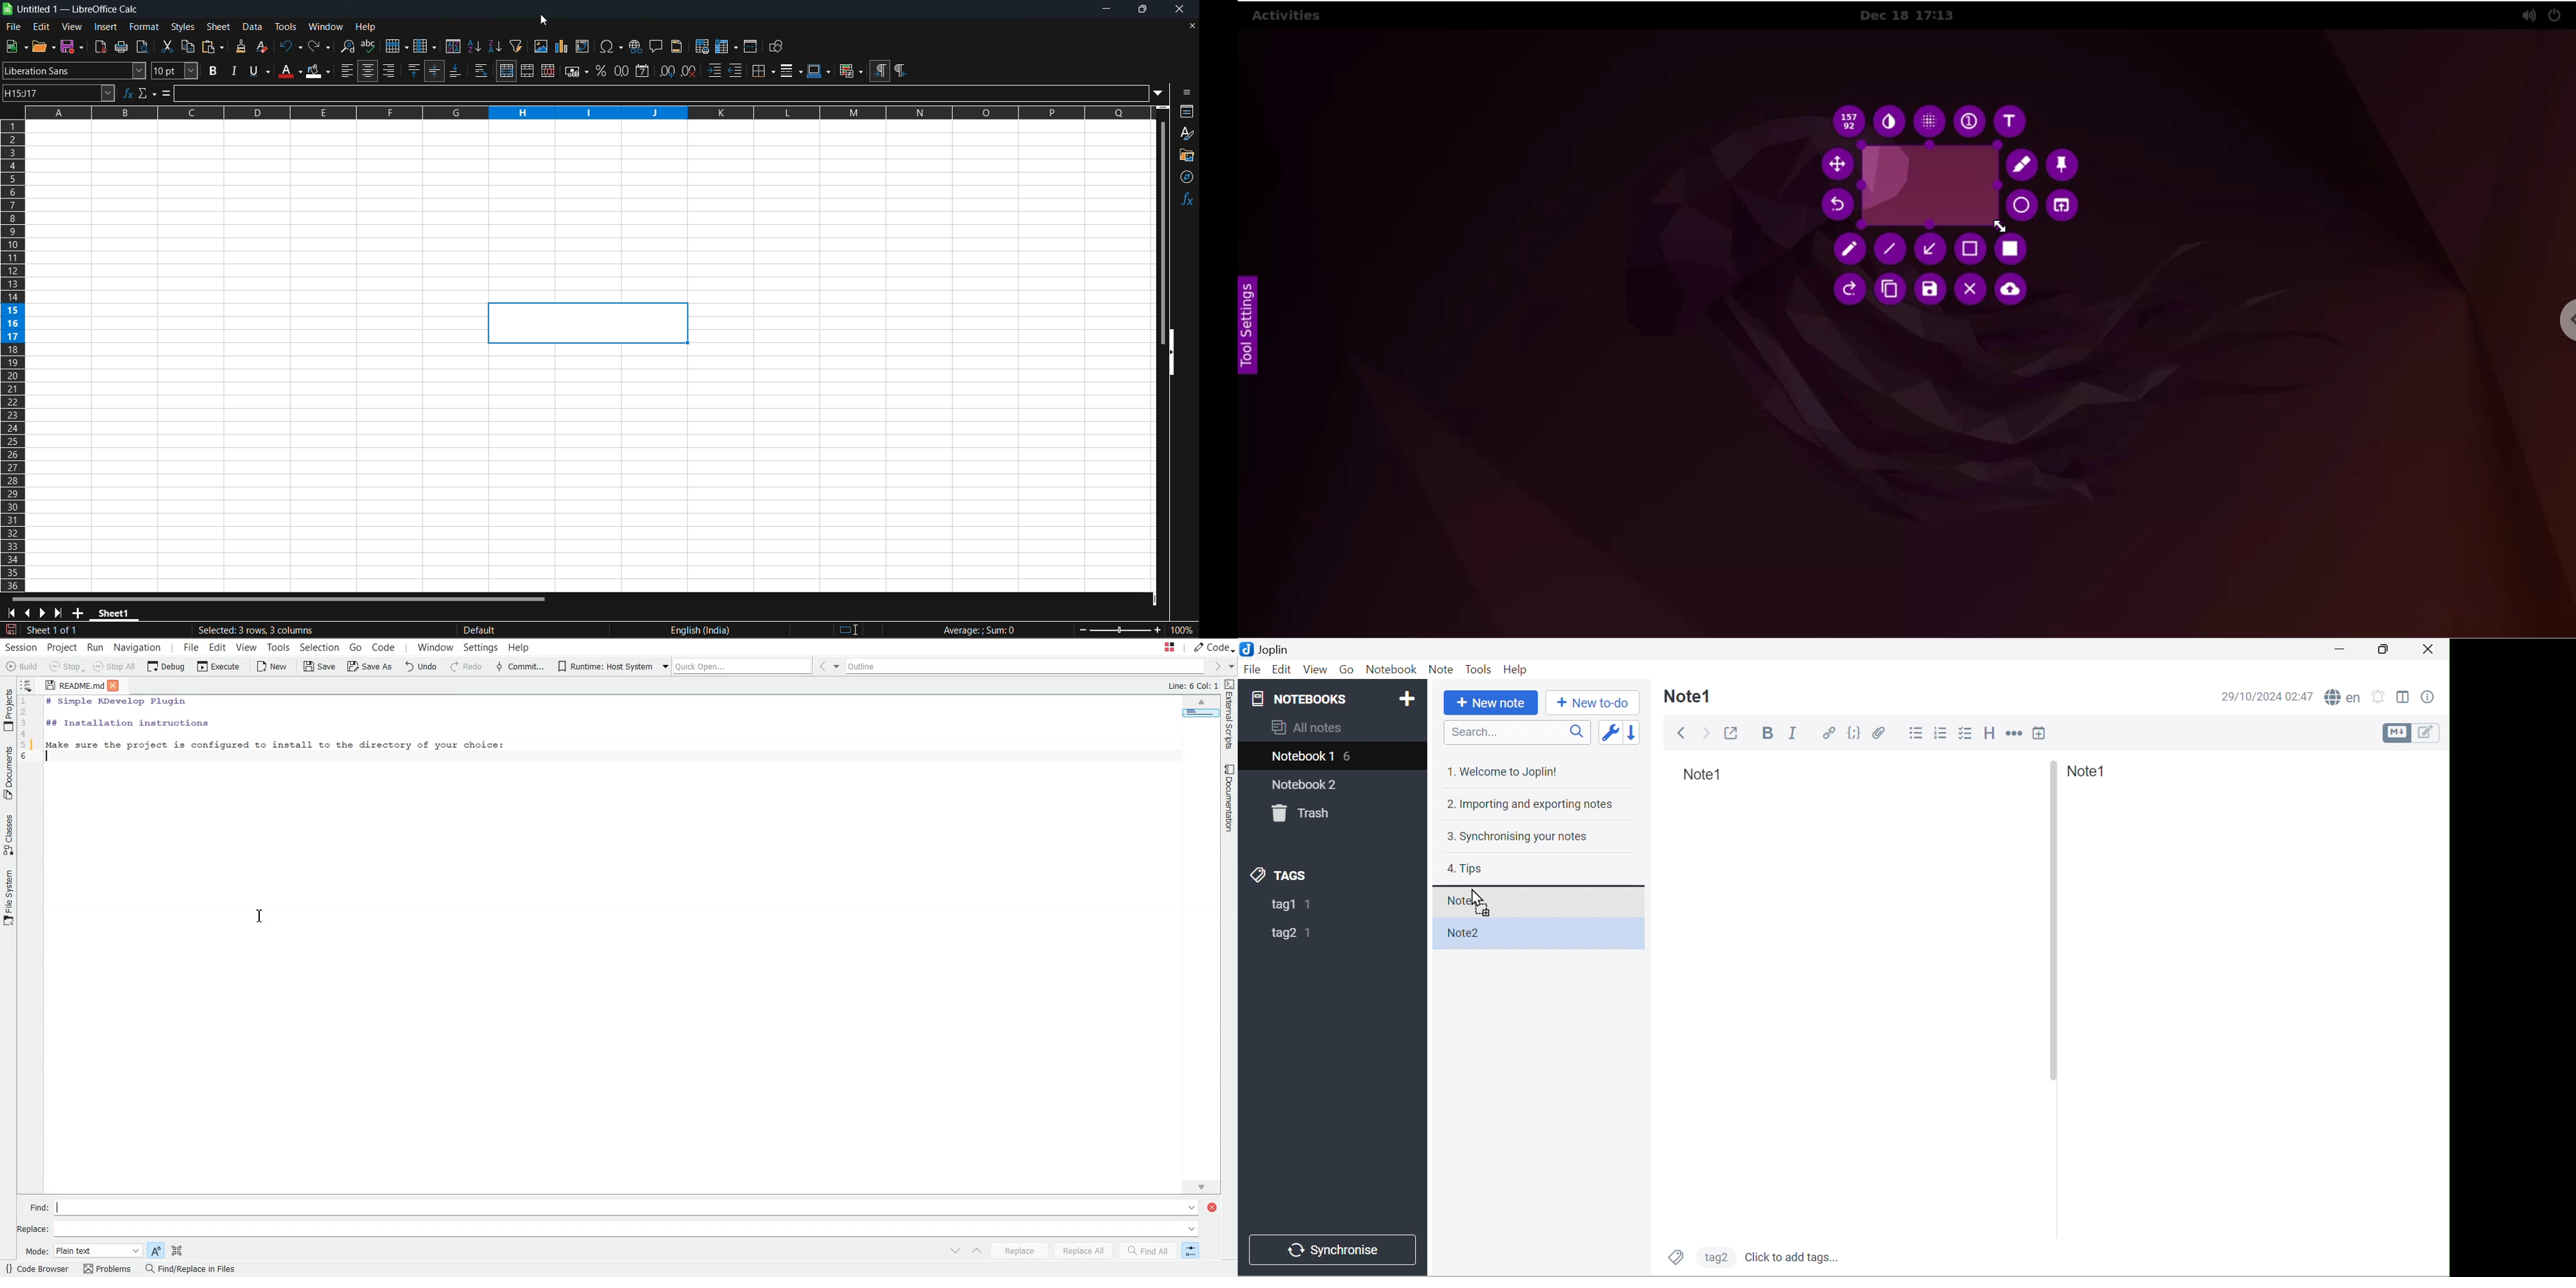 This screenshot has height=1288, width=2576. I want to click on format as date, so click(645, 70).